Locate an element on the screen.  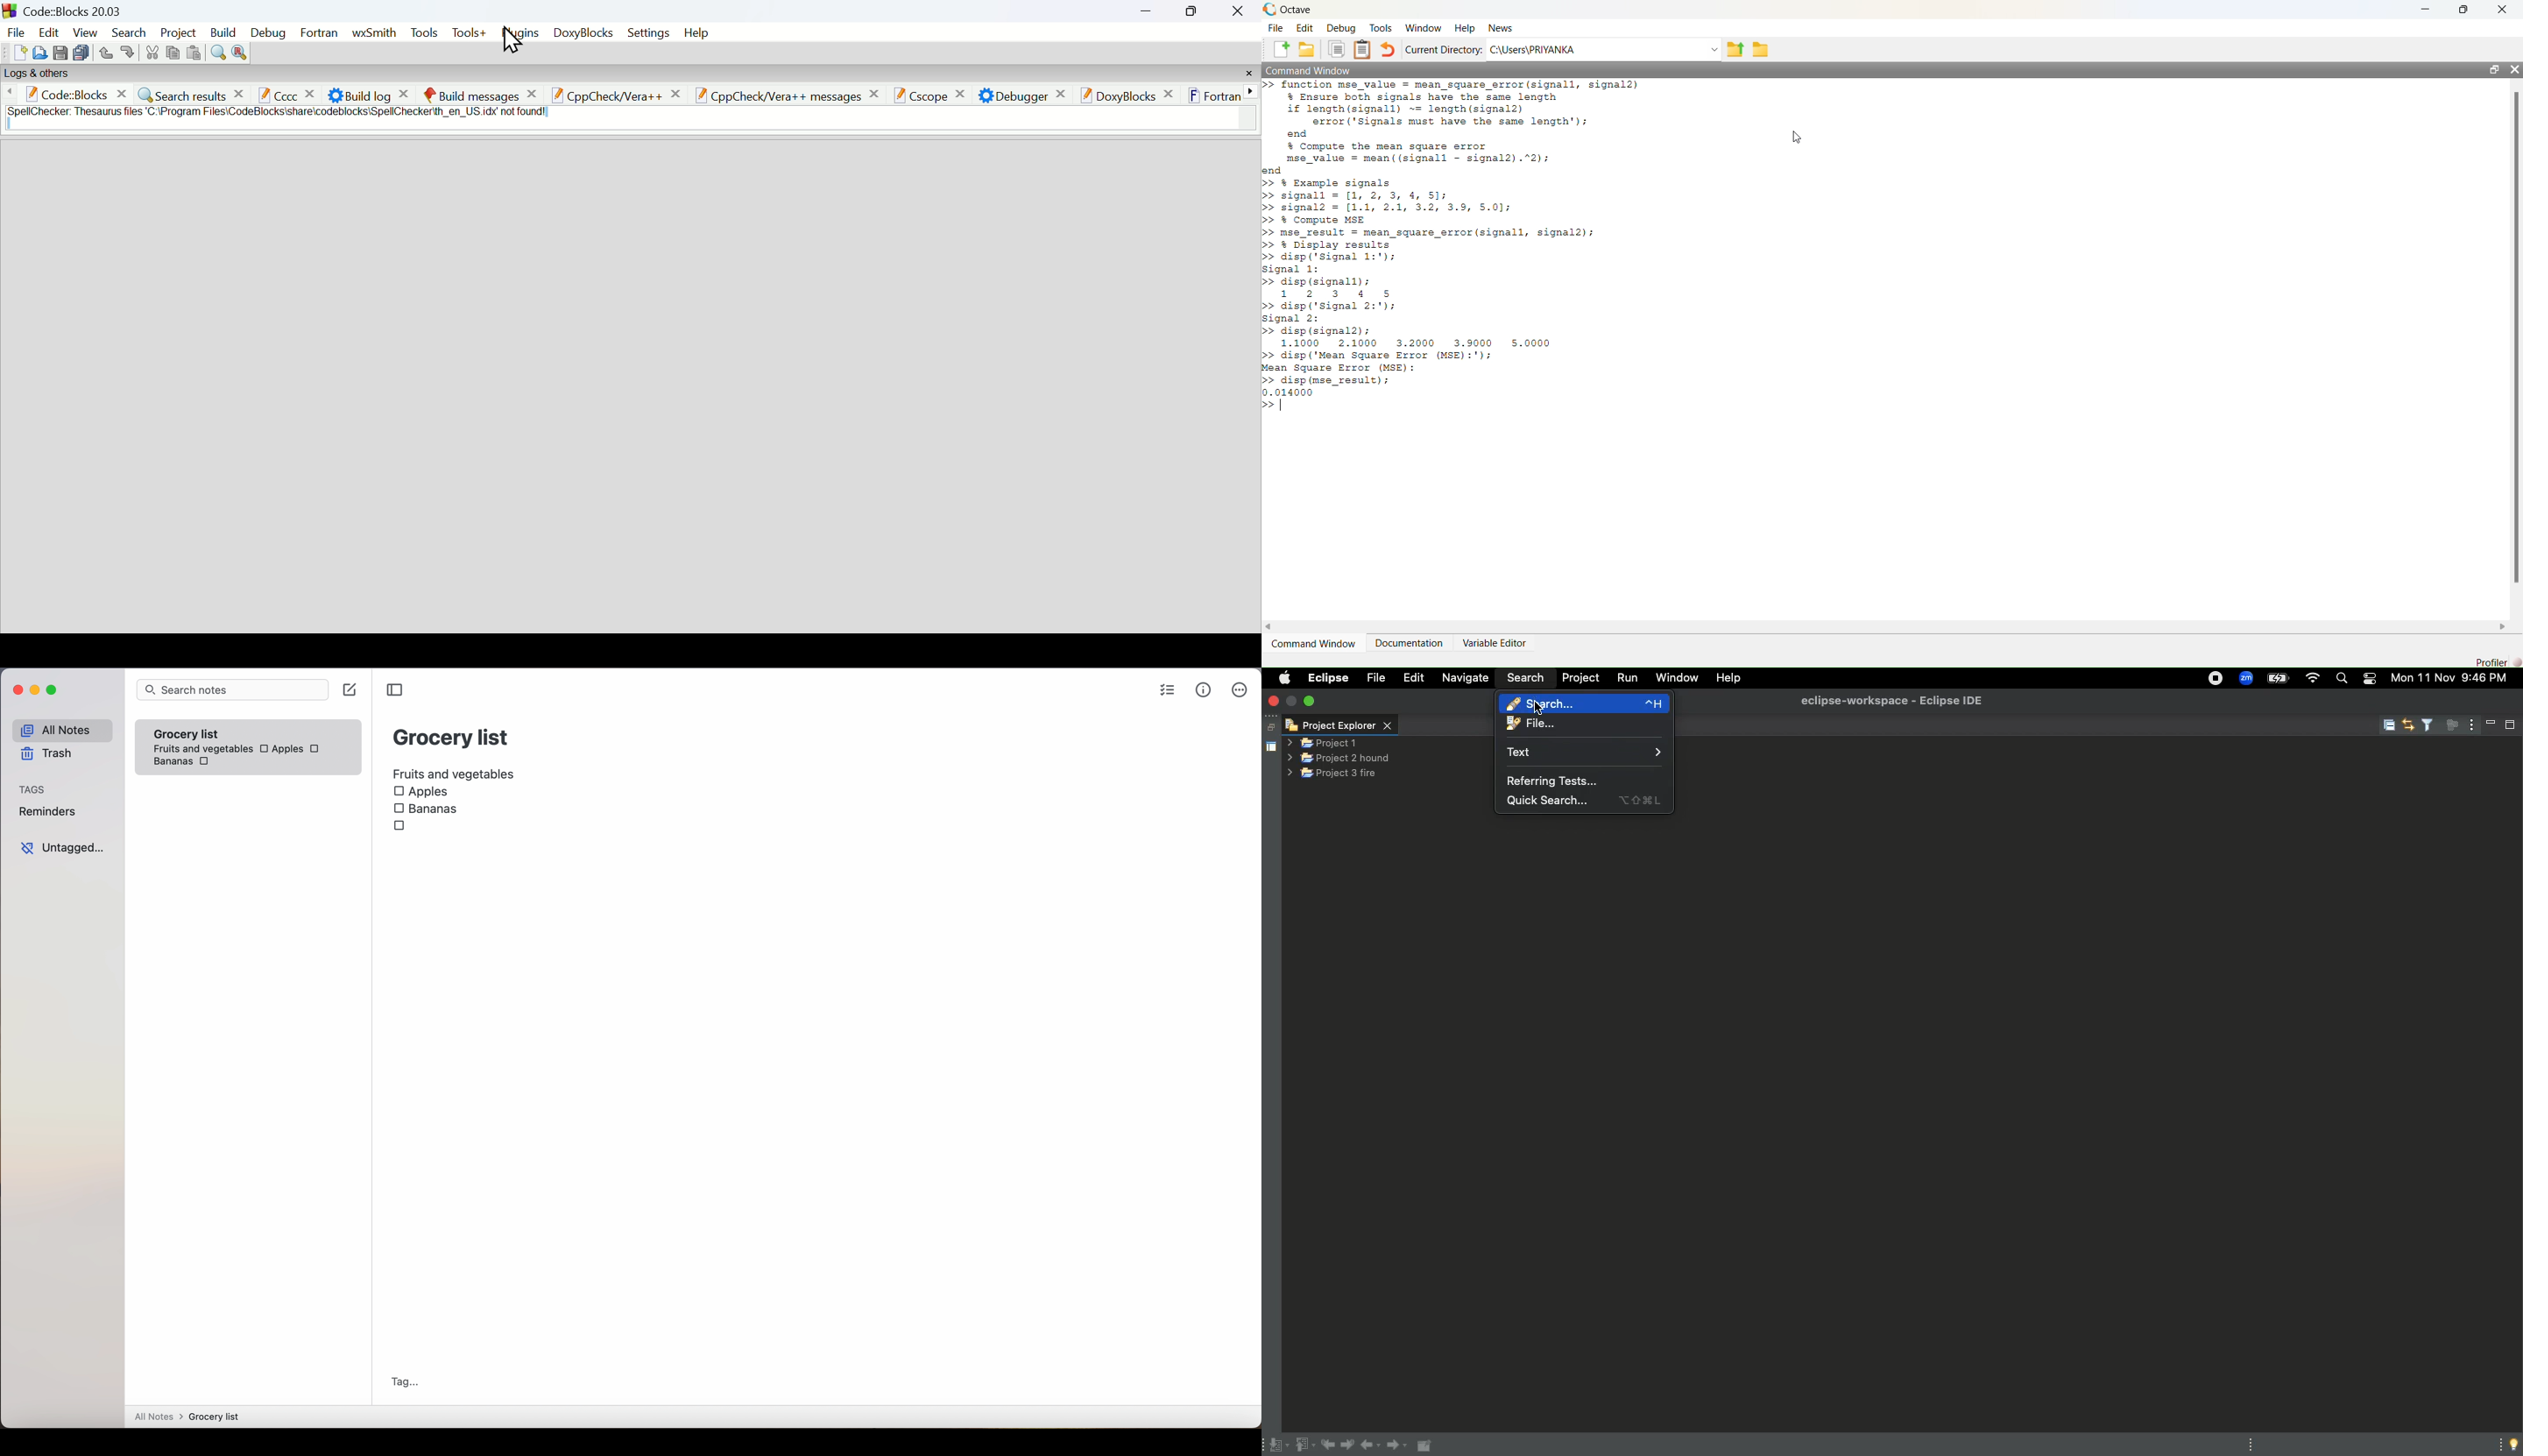
Project 1 is located at coordinates (1324, 743).